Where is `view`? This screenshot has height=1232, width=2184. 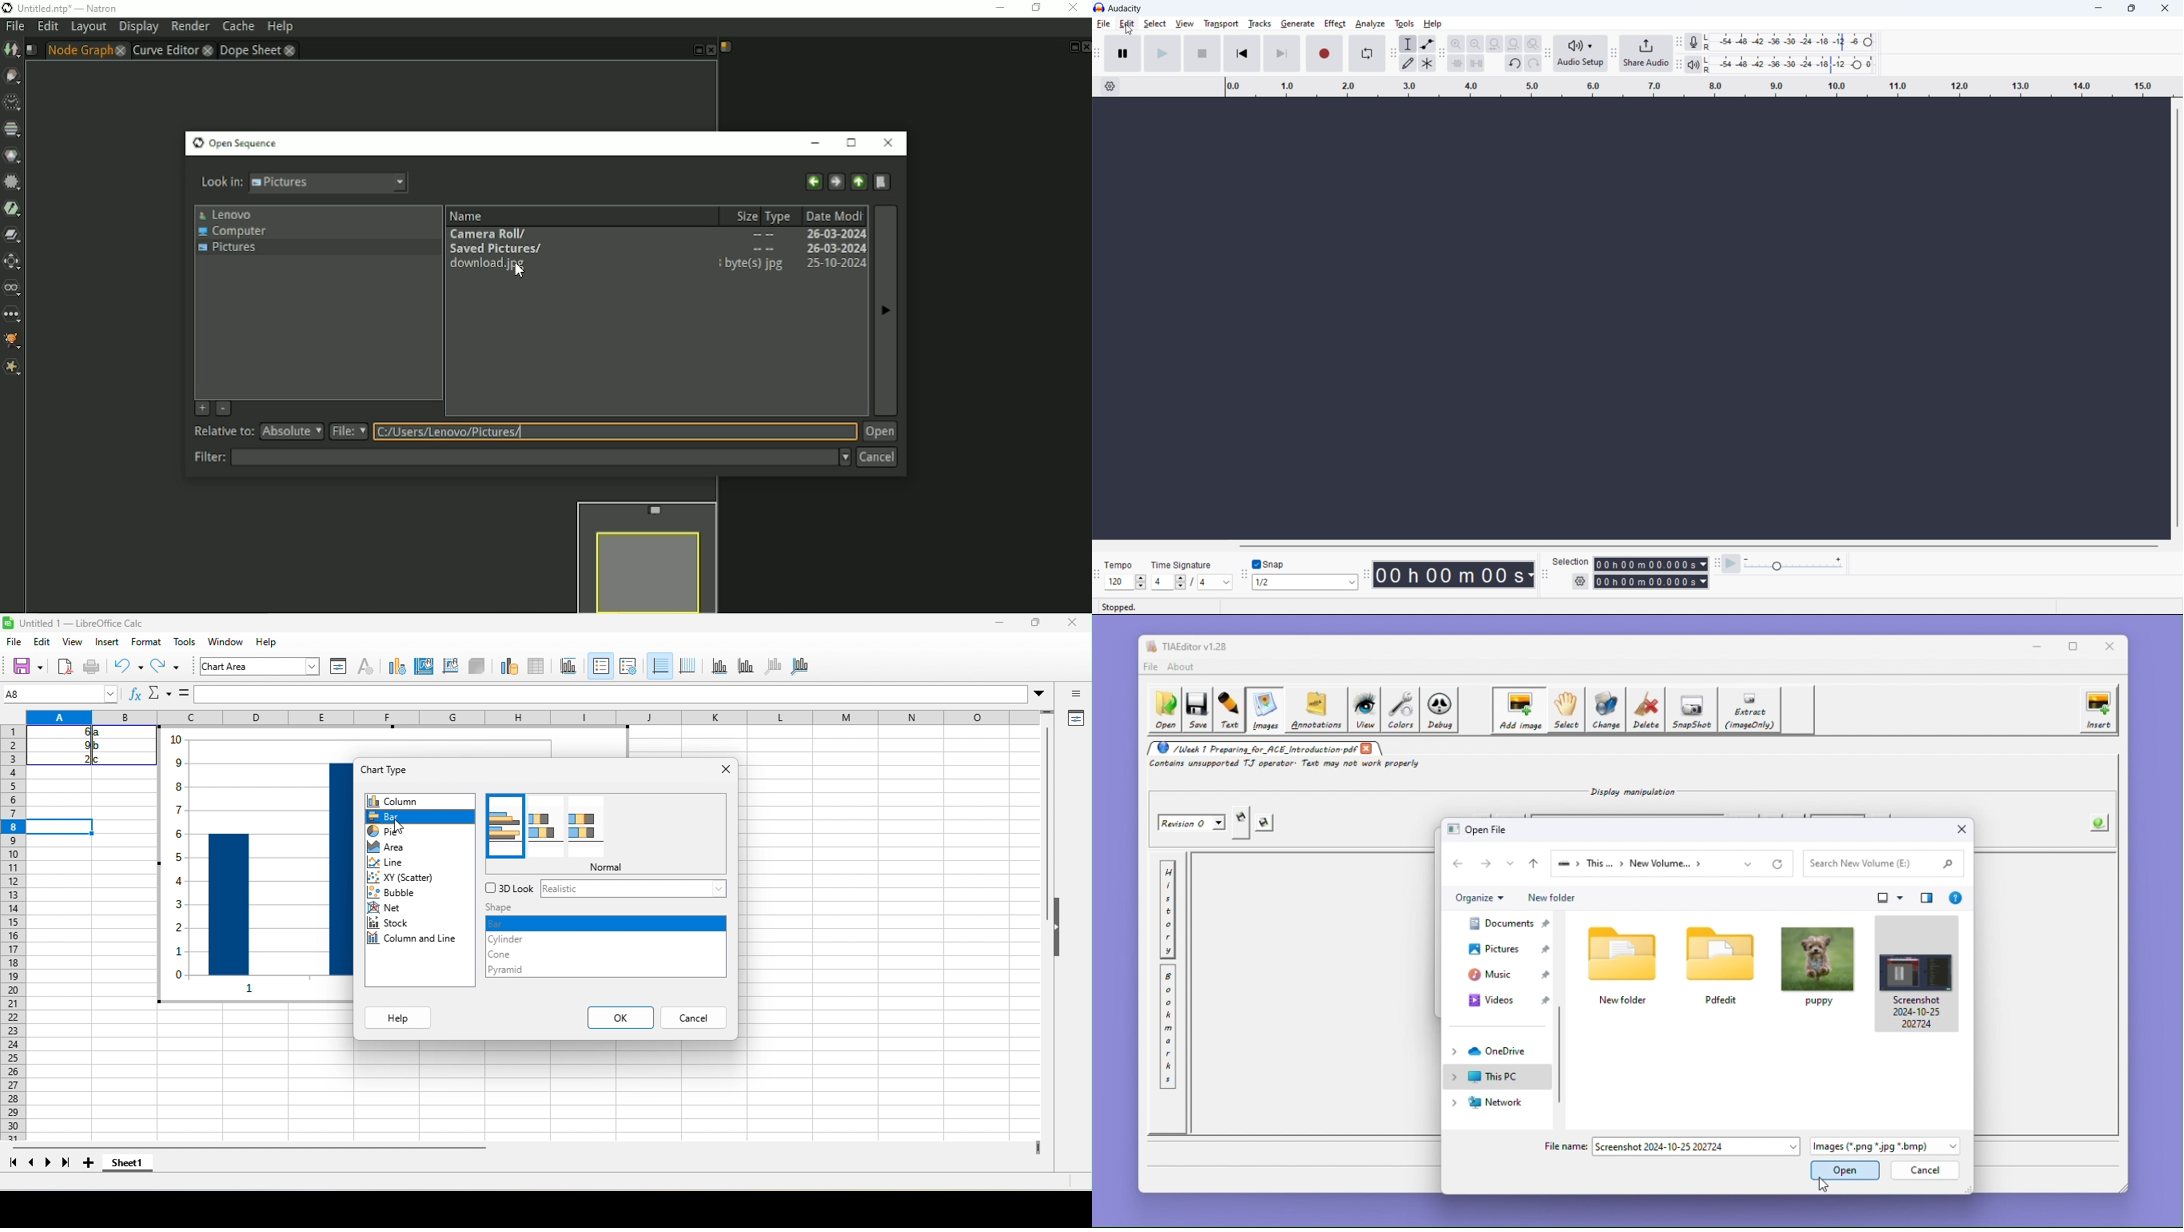 view is located at coordinates (75, 641).